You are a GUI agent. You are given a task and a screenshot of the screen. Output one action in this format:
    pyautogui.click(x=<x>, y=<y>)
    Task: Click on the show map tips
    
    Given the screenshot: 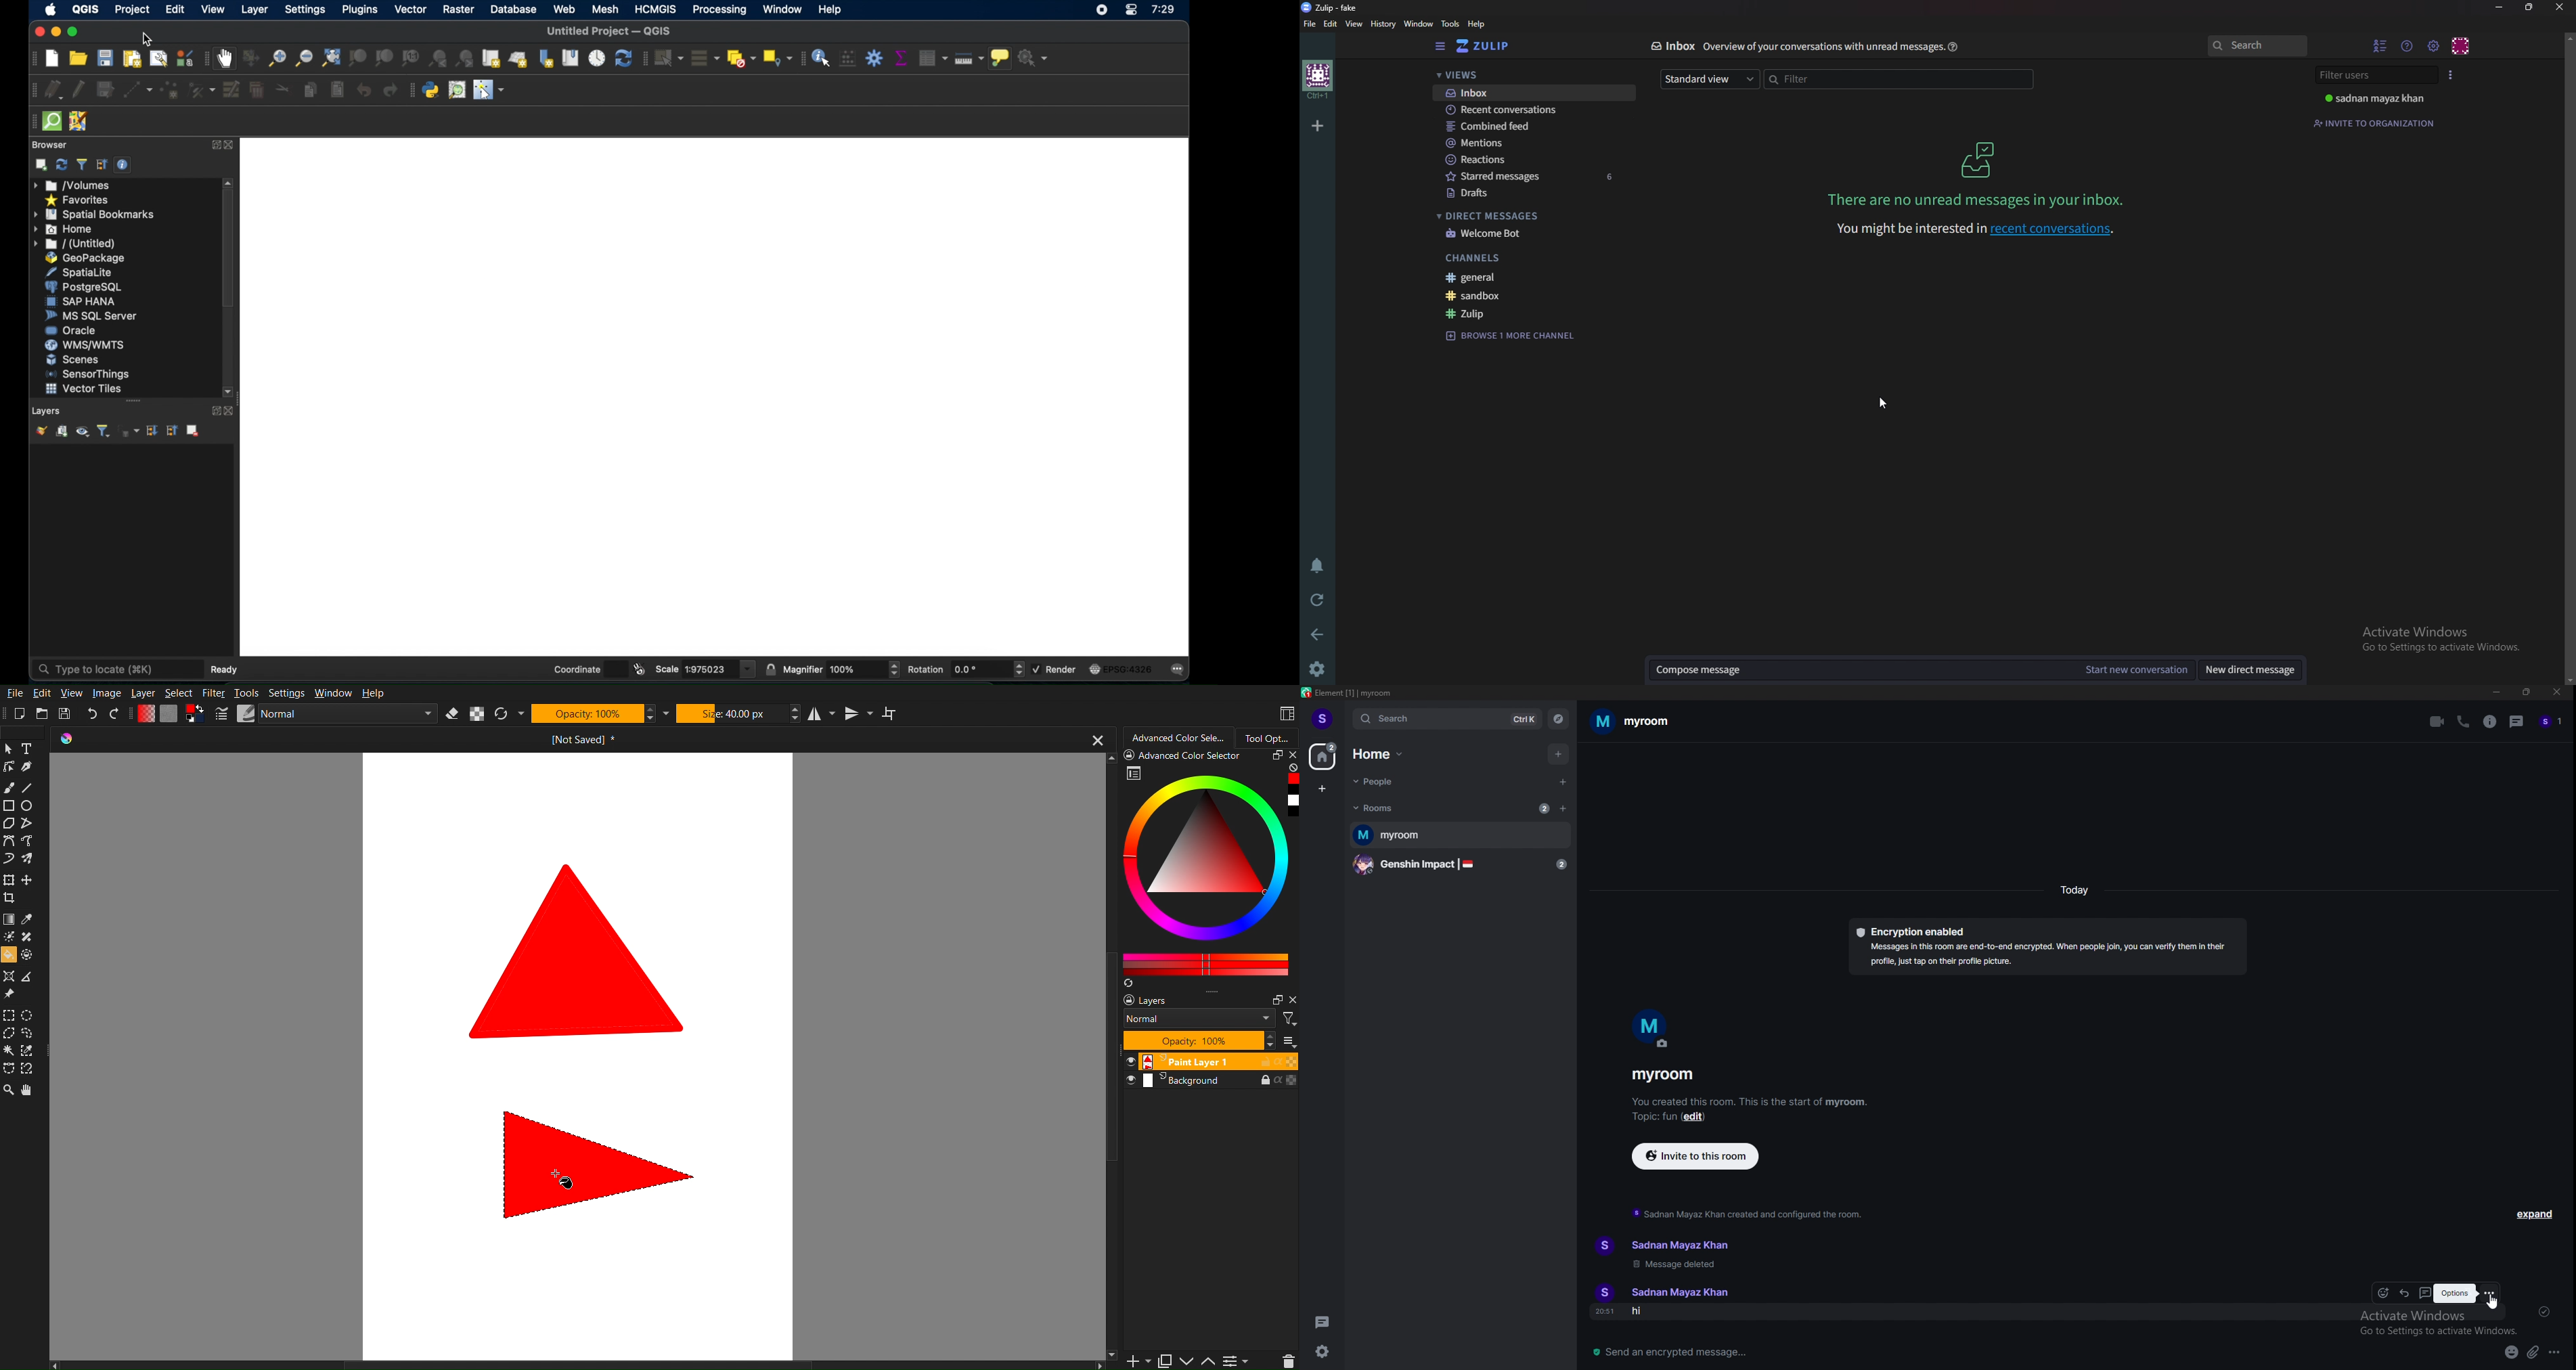 What is the action you would take?
    pyautogui.click(x=1001, y=58)
    